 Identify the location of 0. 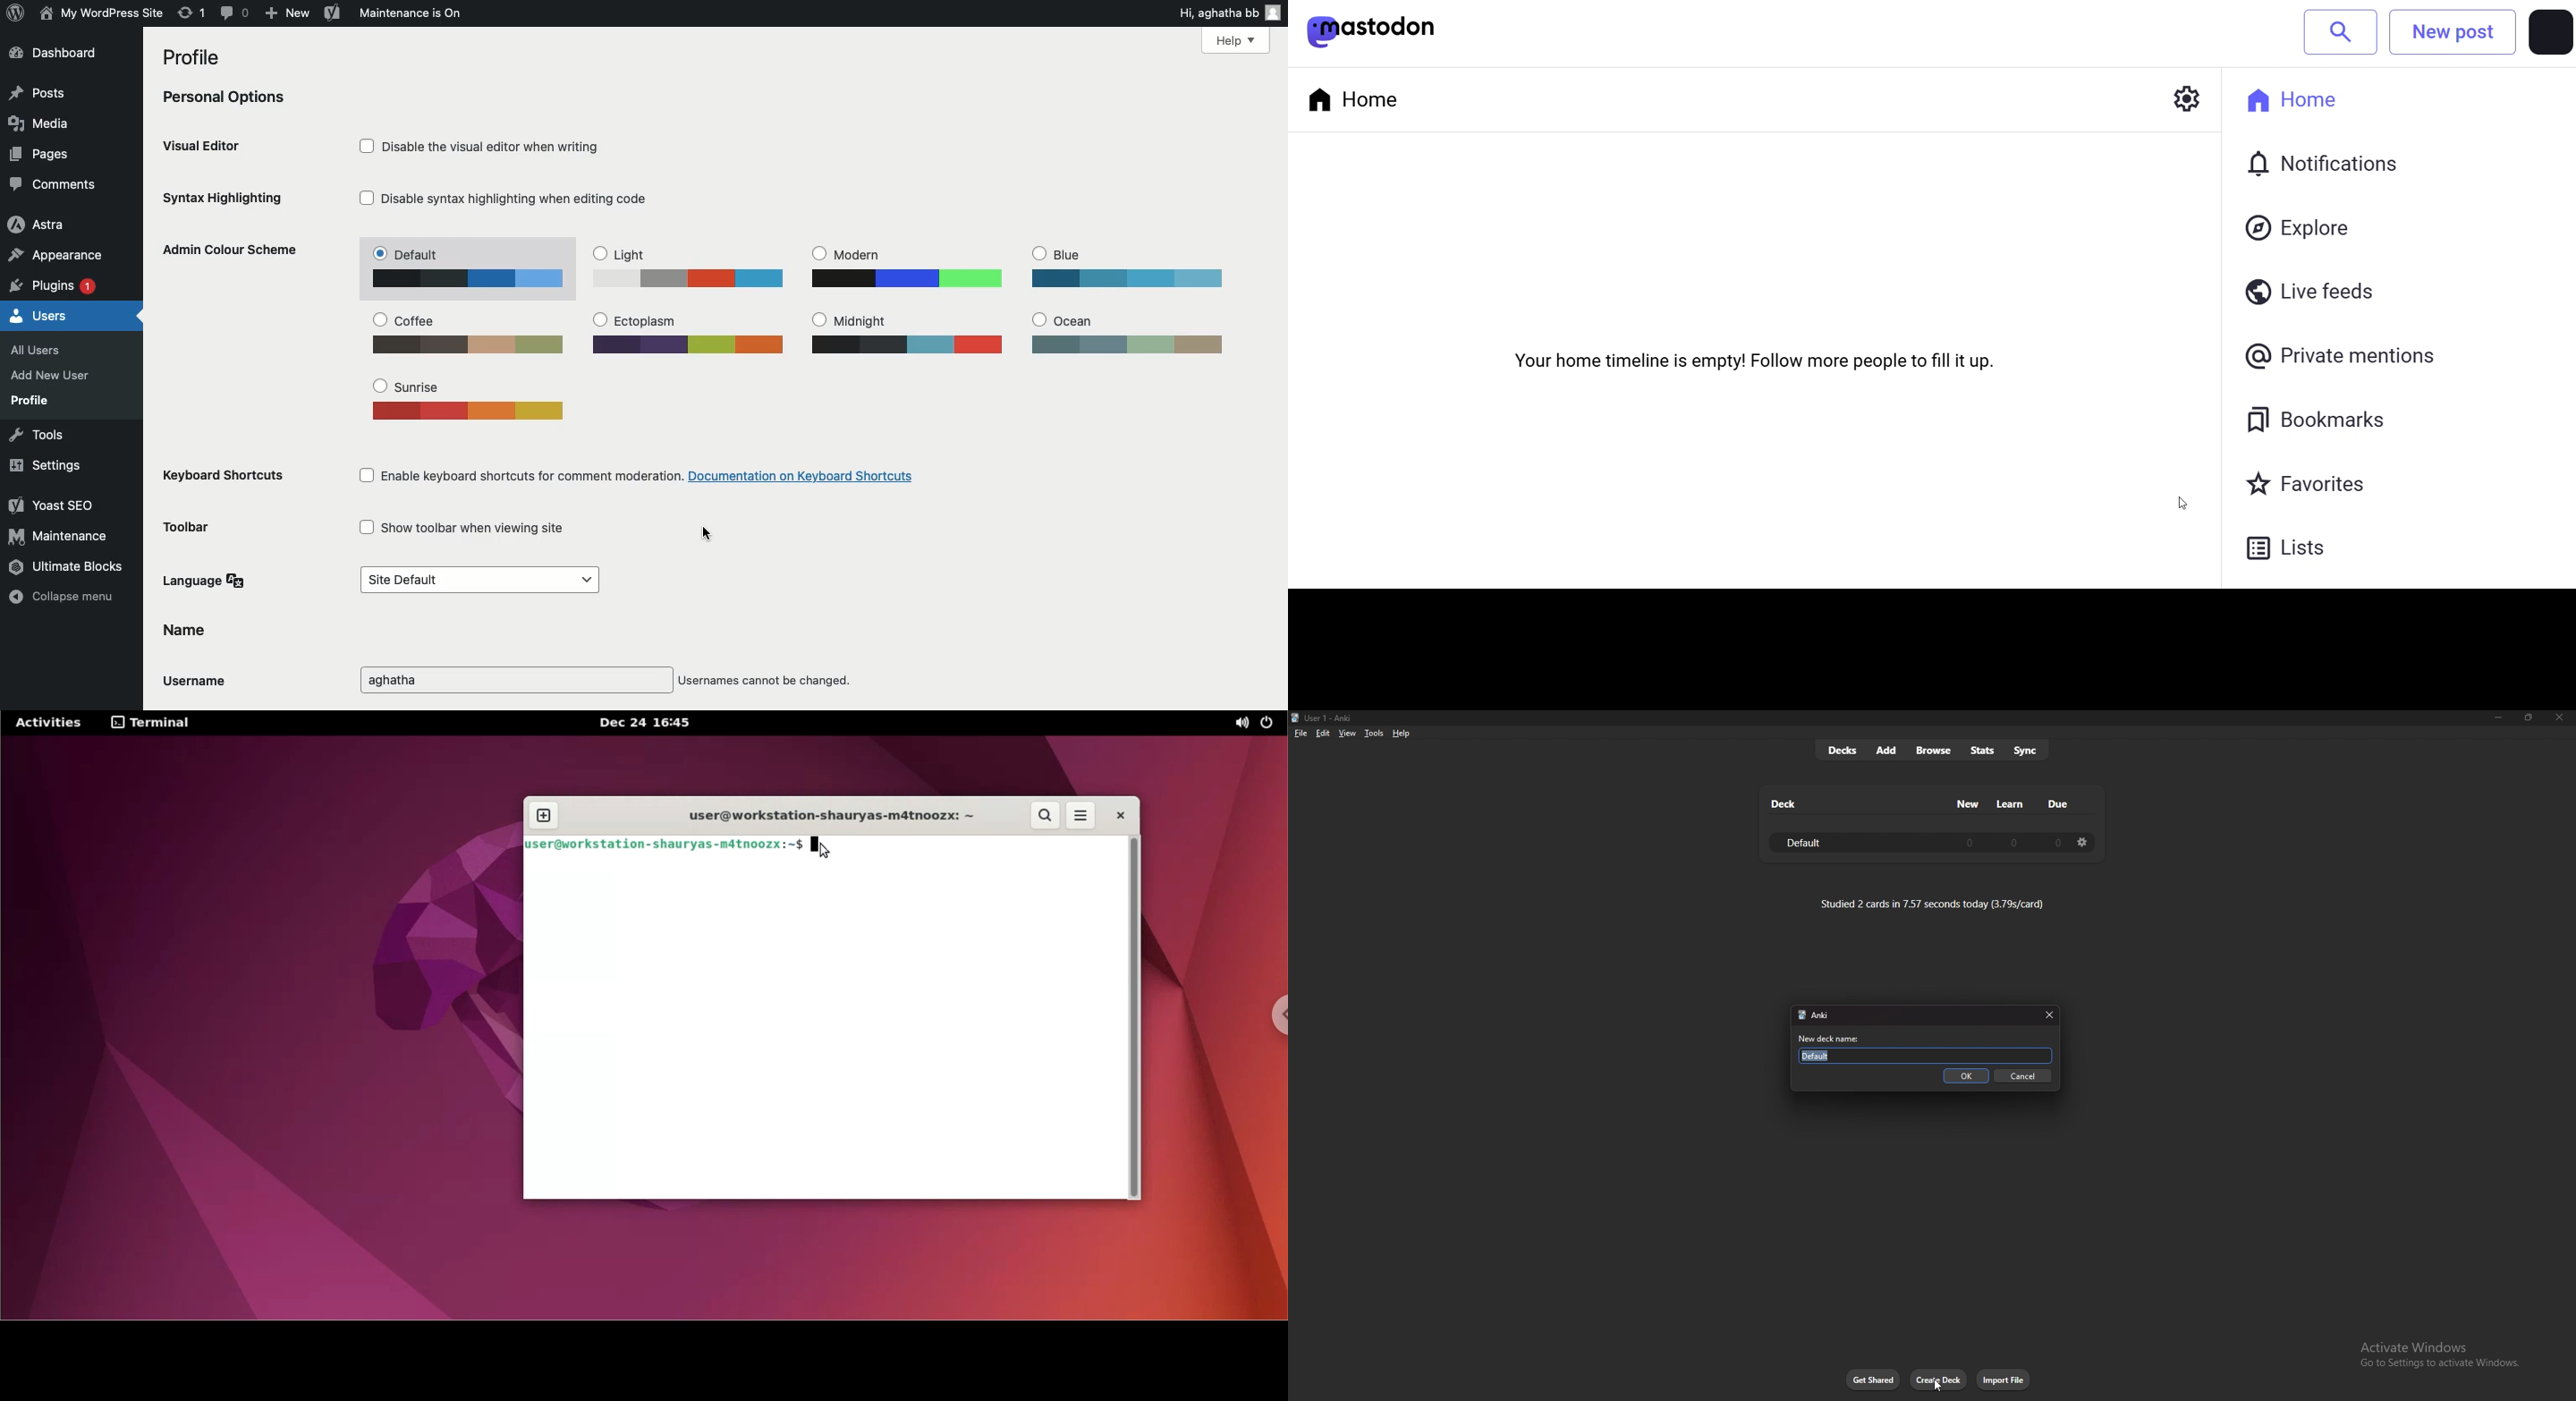
(2015, 842).